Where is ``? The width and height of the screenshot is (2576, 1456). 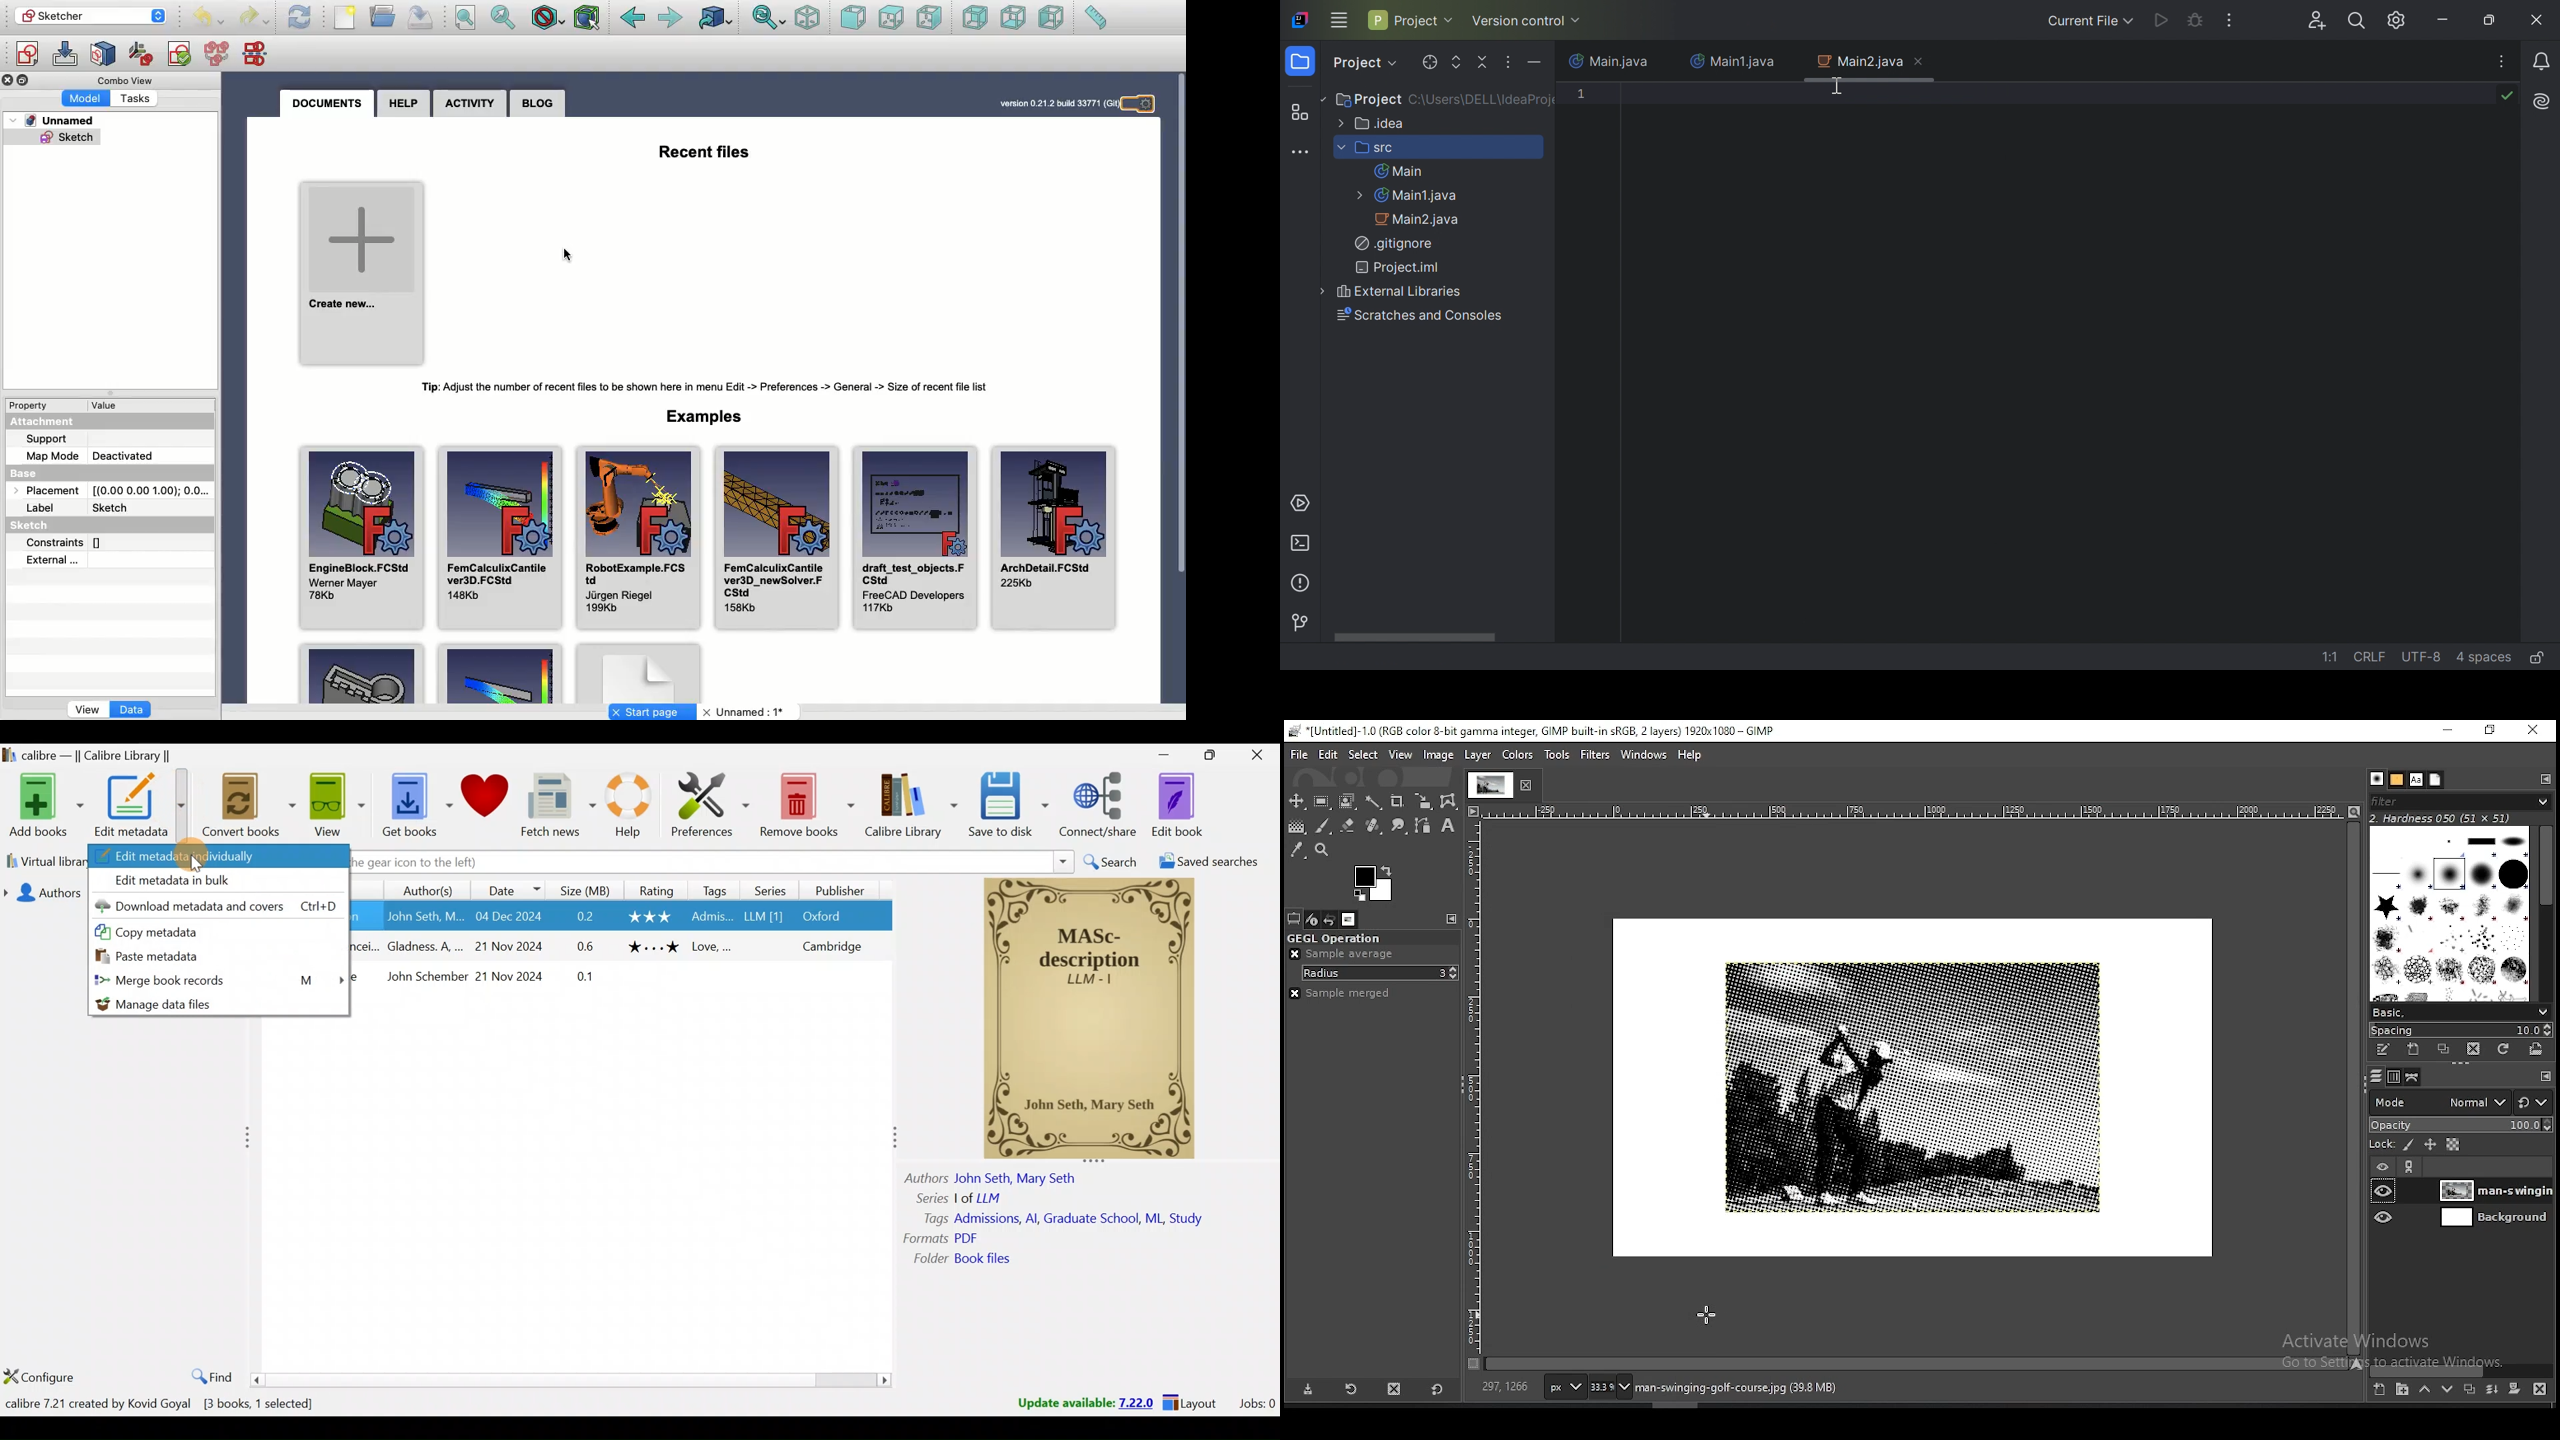  is located at coordinates (927, 1259).